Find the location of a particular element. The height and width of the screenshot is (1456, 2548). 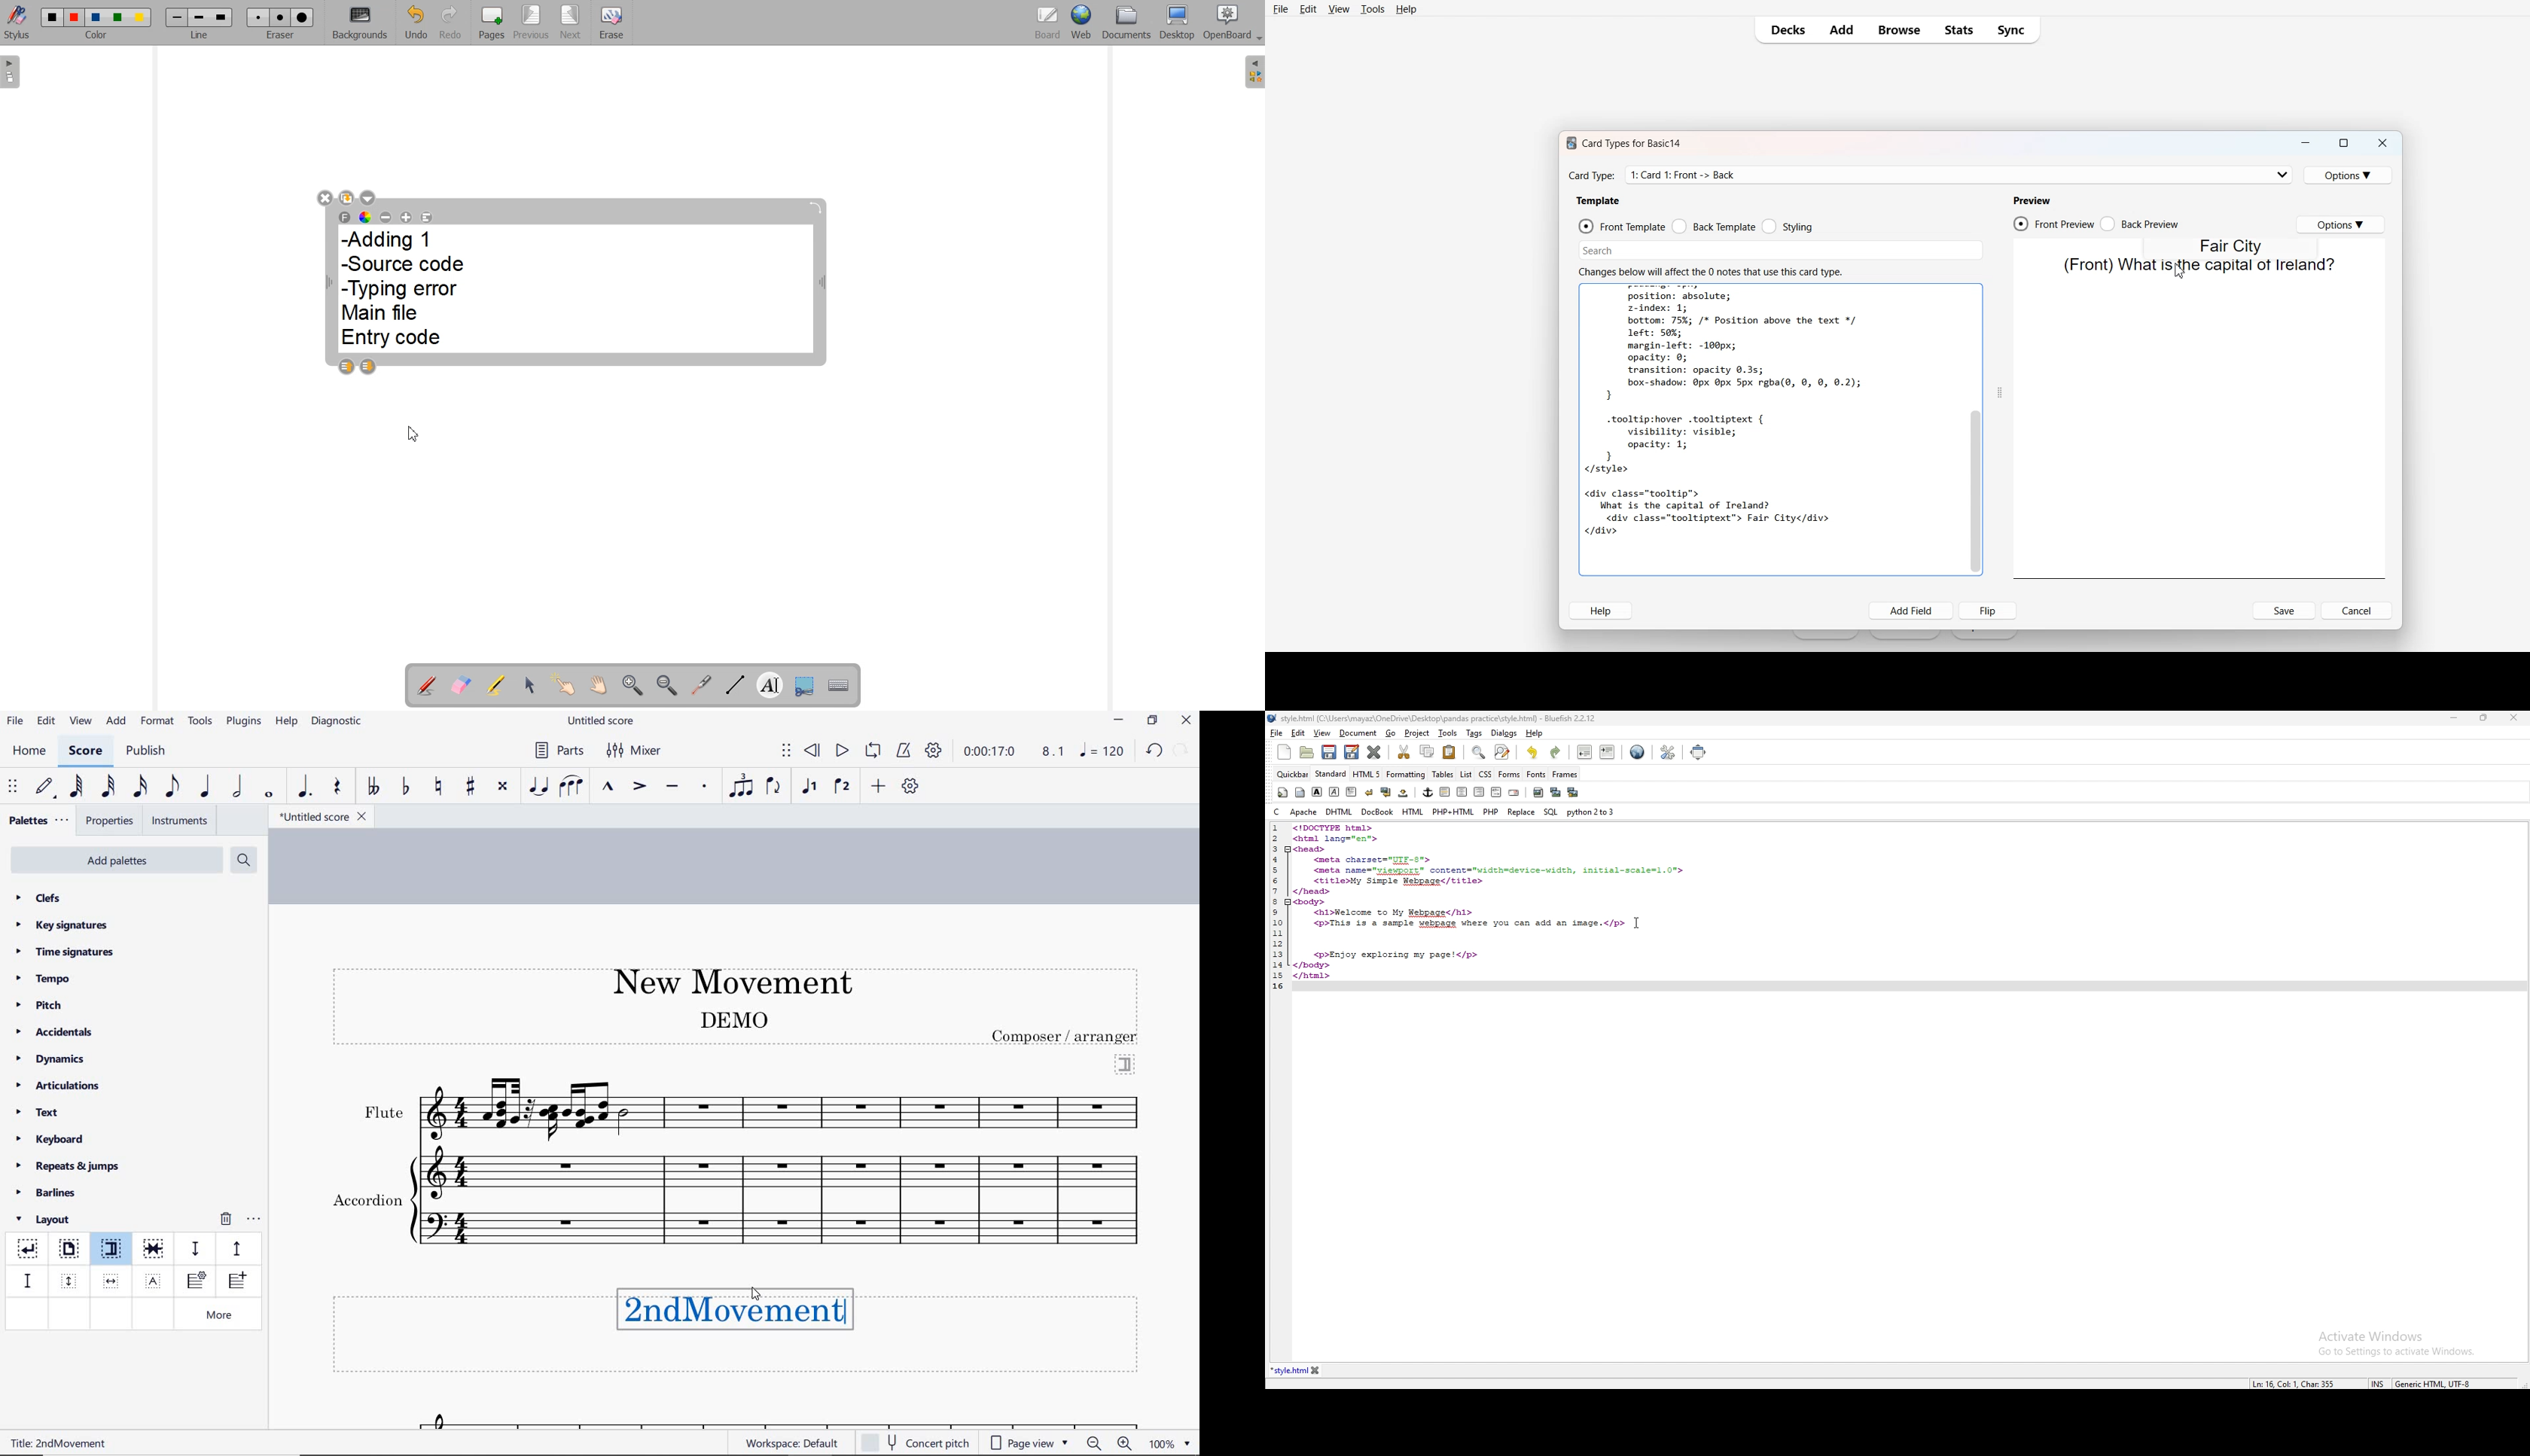

more is located at coordinates (222, 1316).